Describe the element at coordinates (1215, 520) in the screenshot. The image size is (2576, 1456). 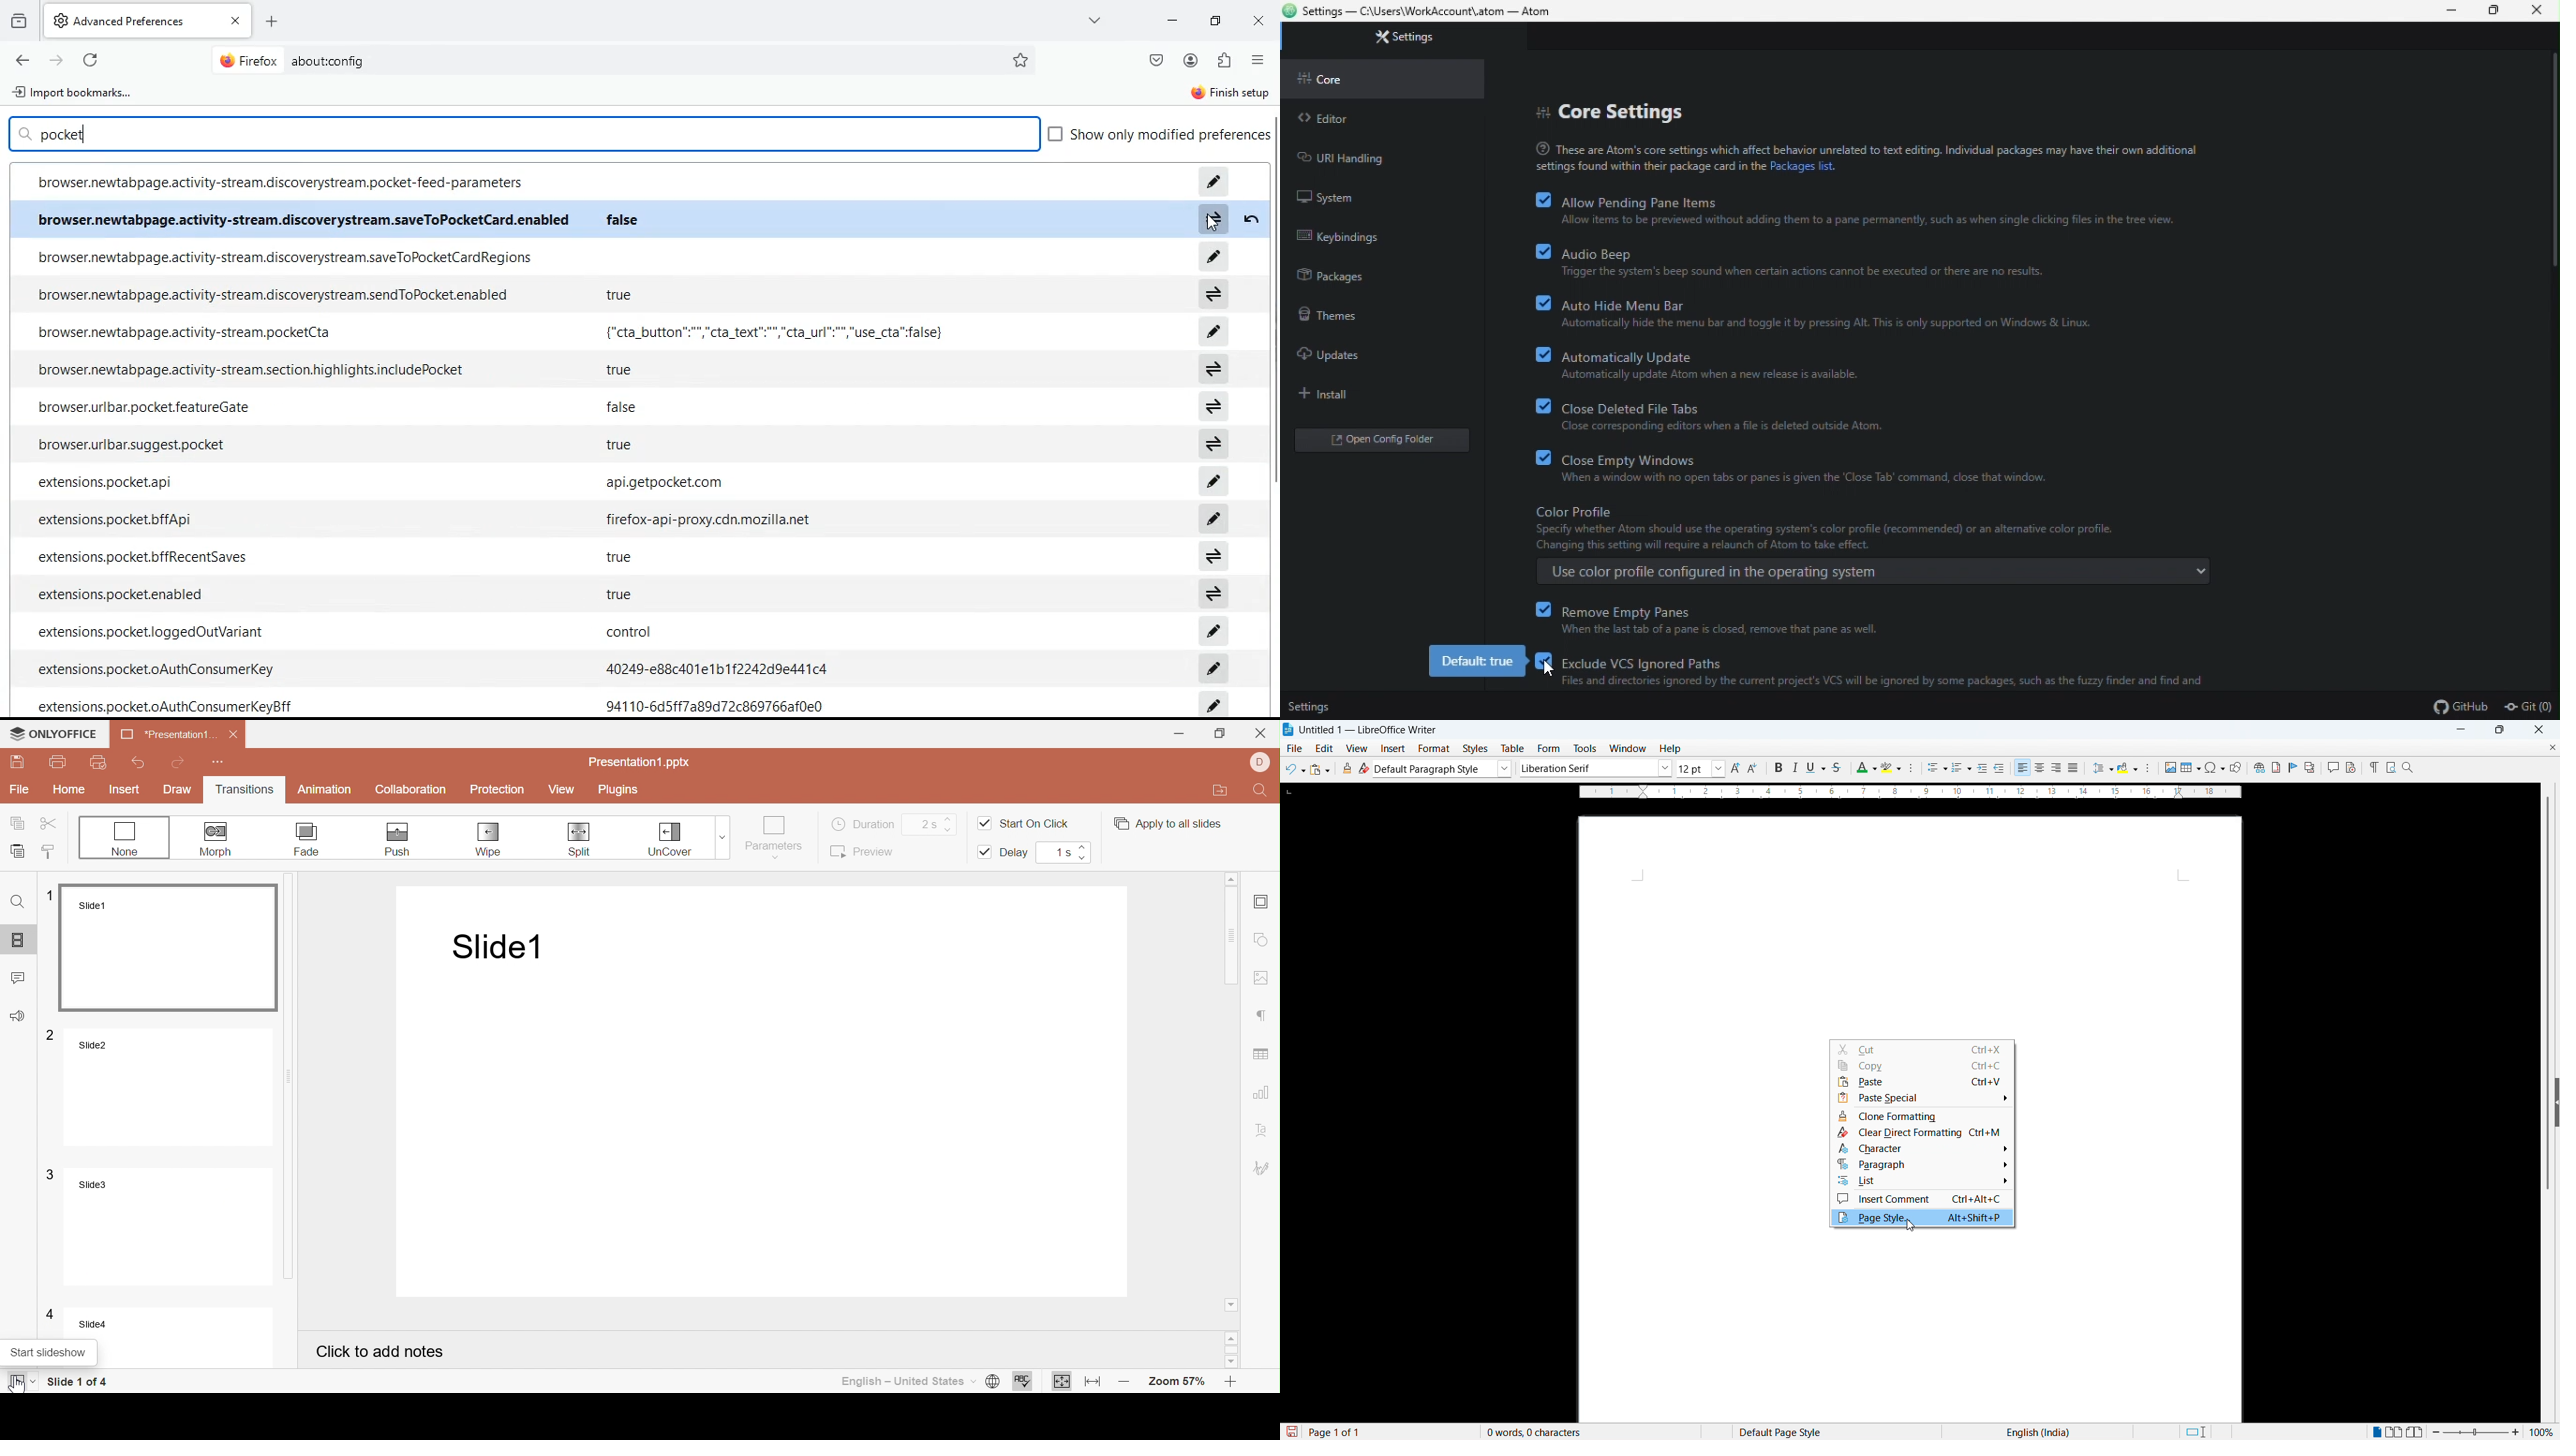
I see `edit` at that location.